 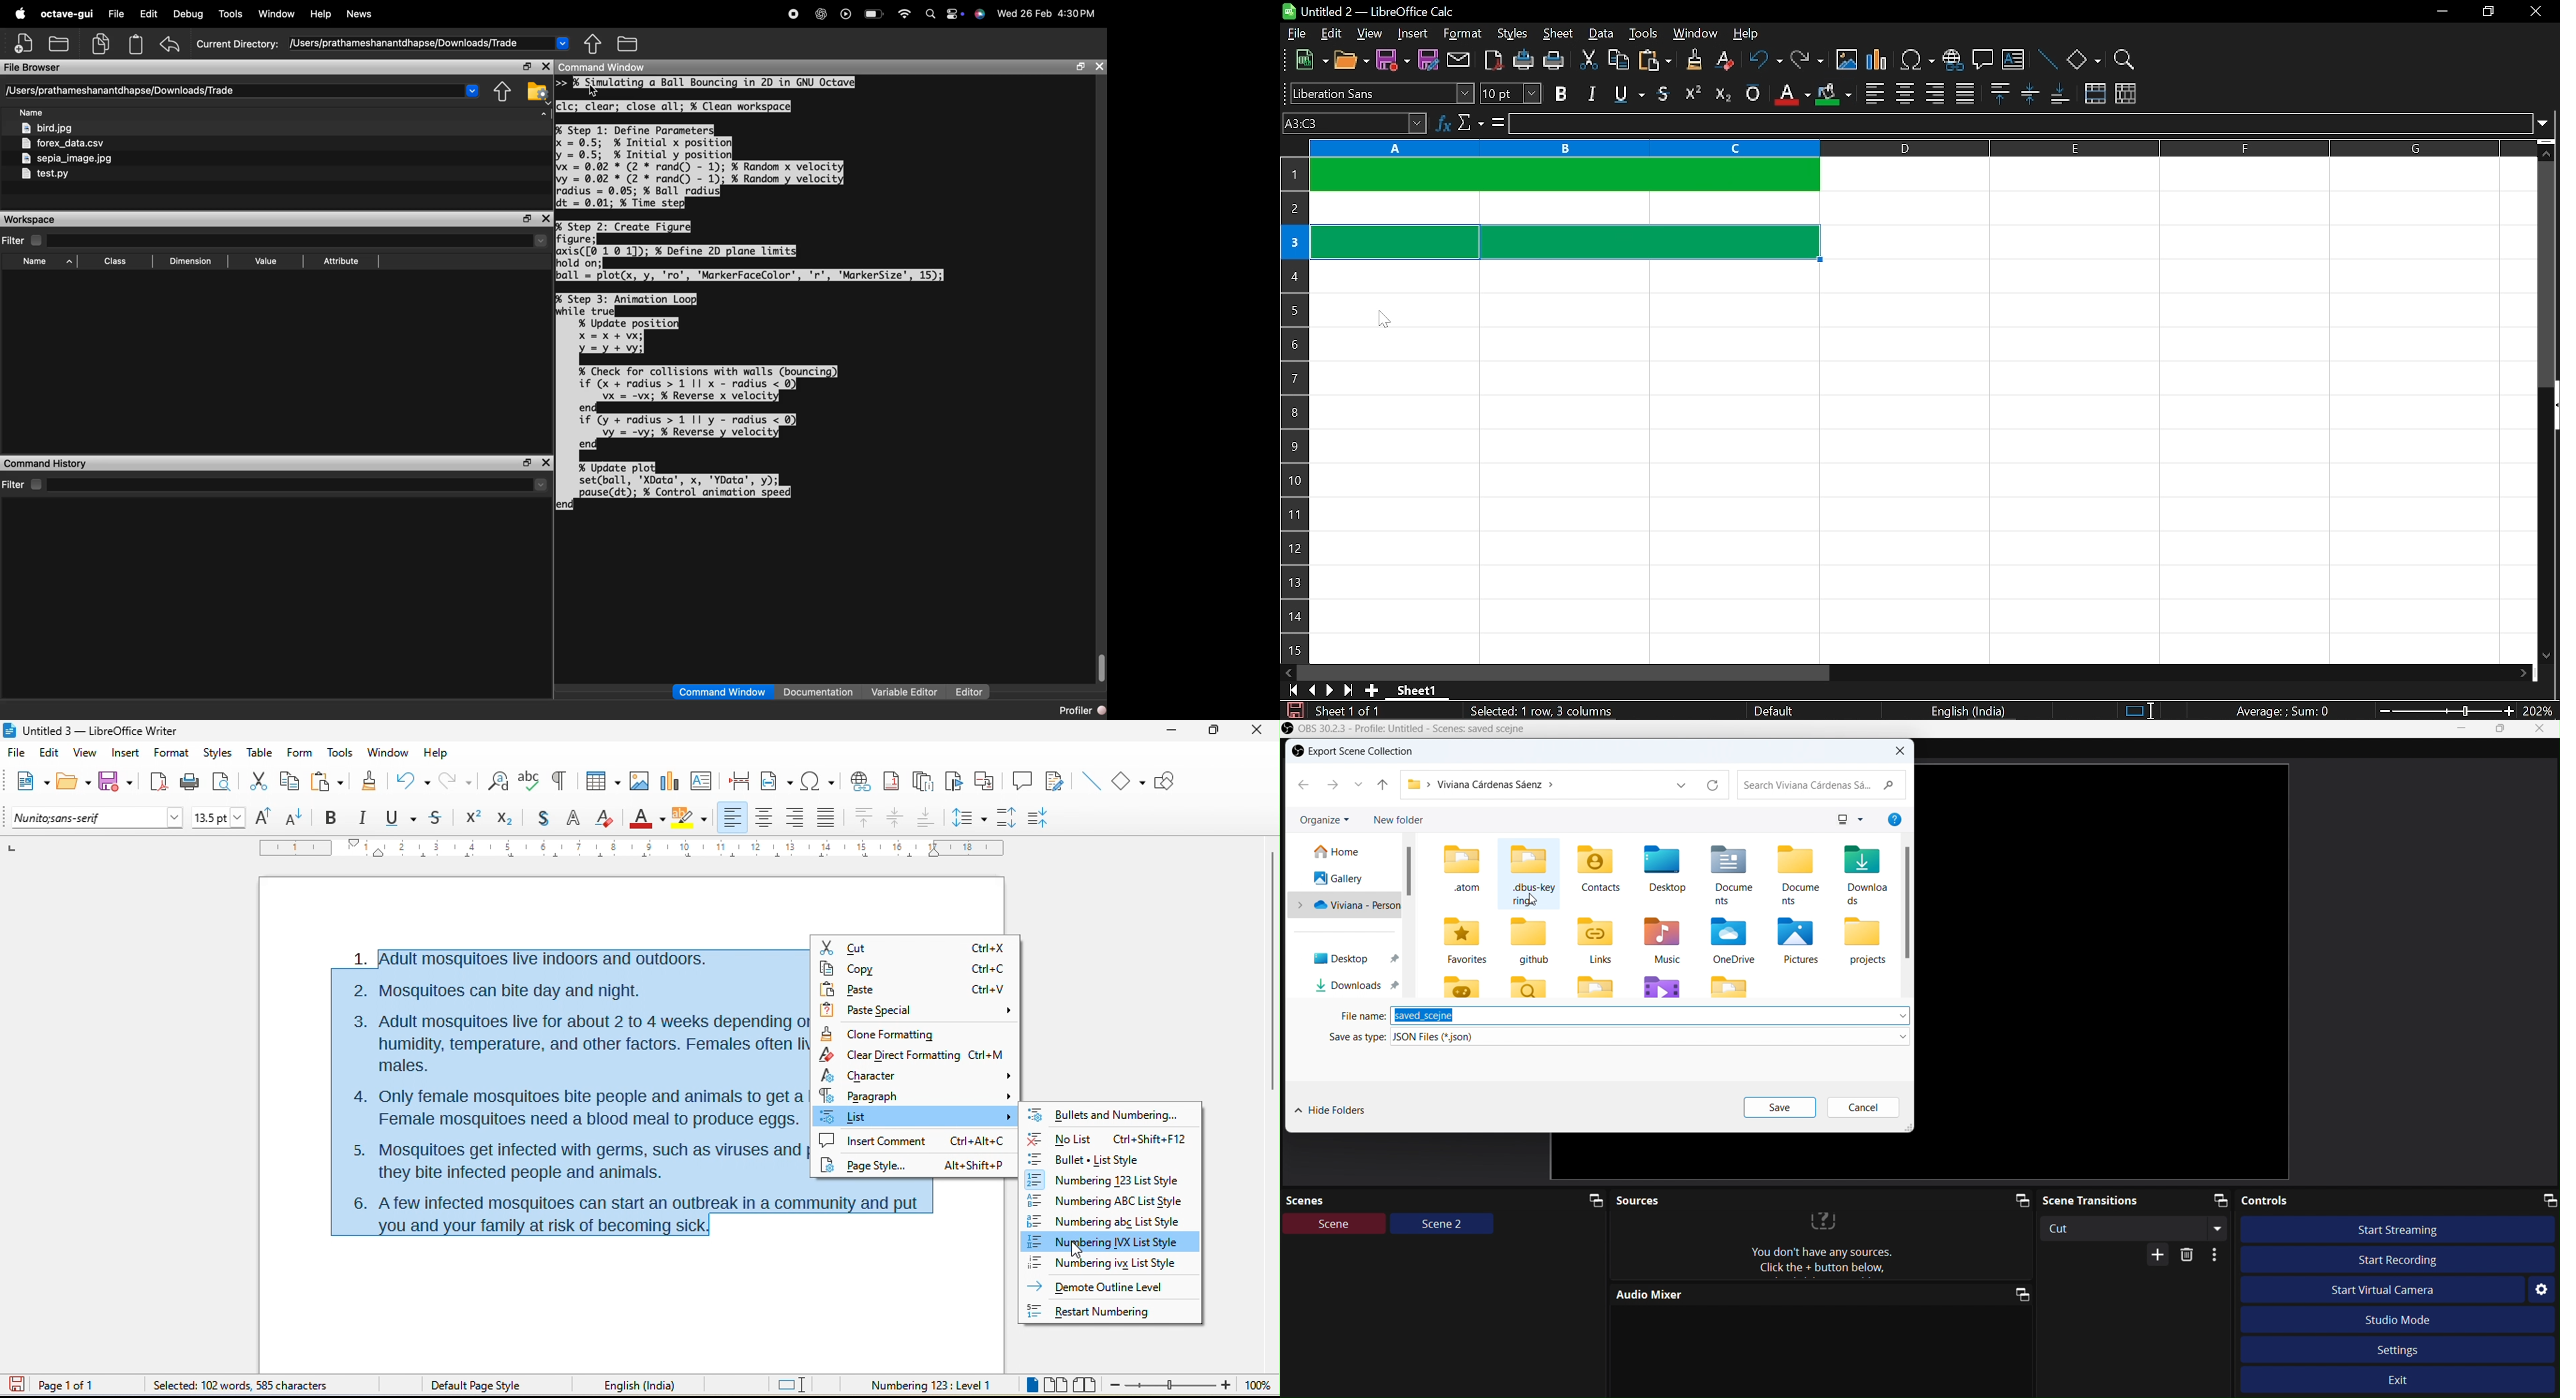 I want to click on open in separate window, so click(x=527, y=462).